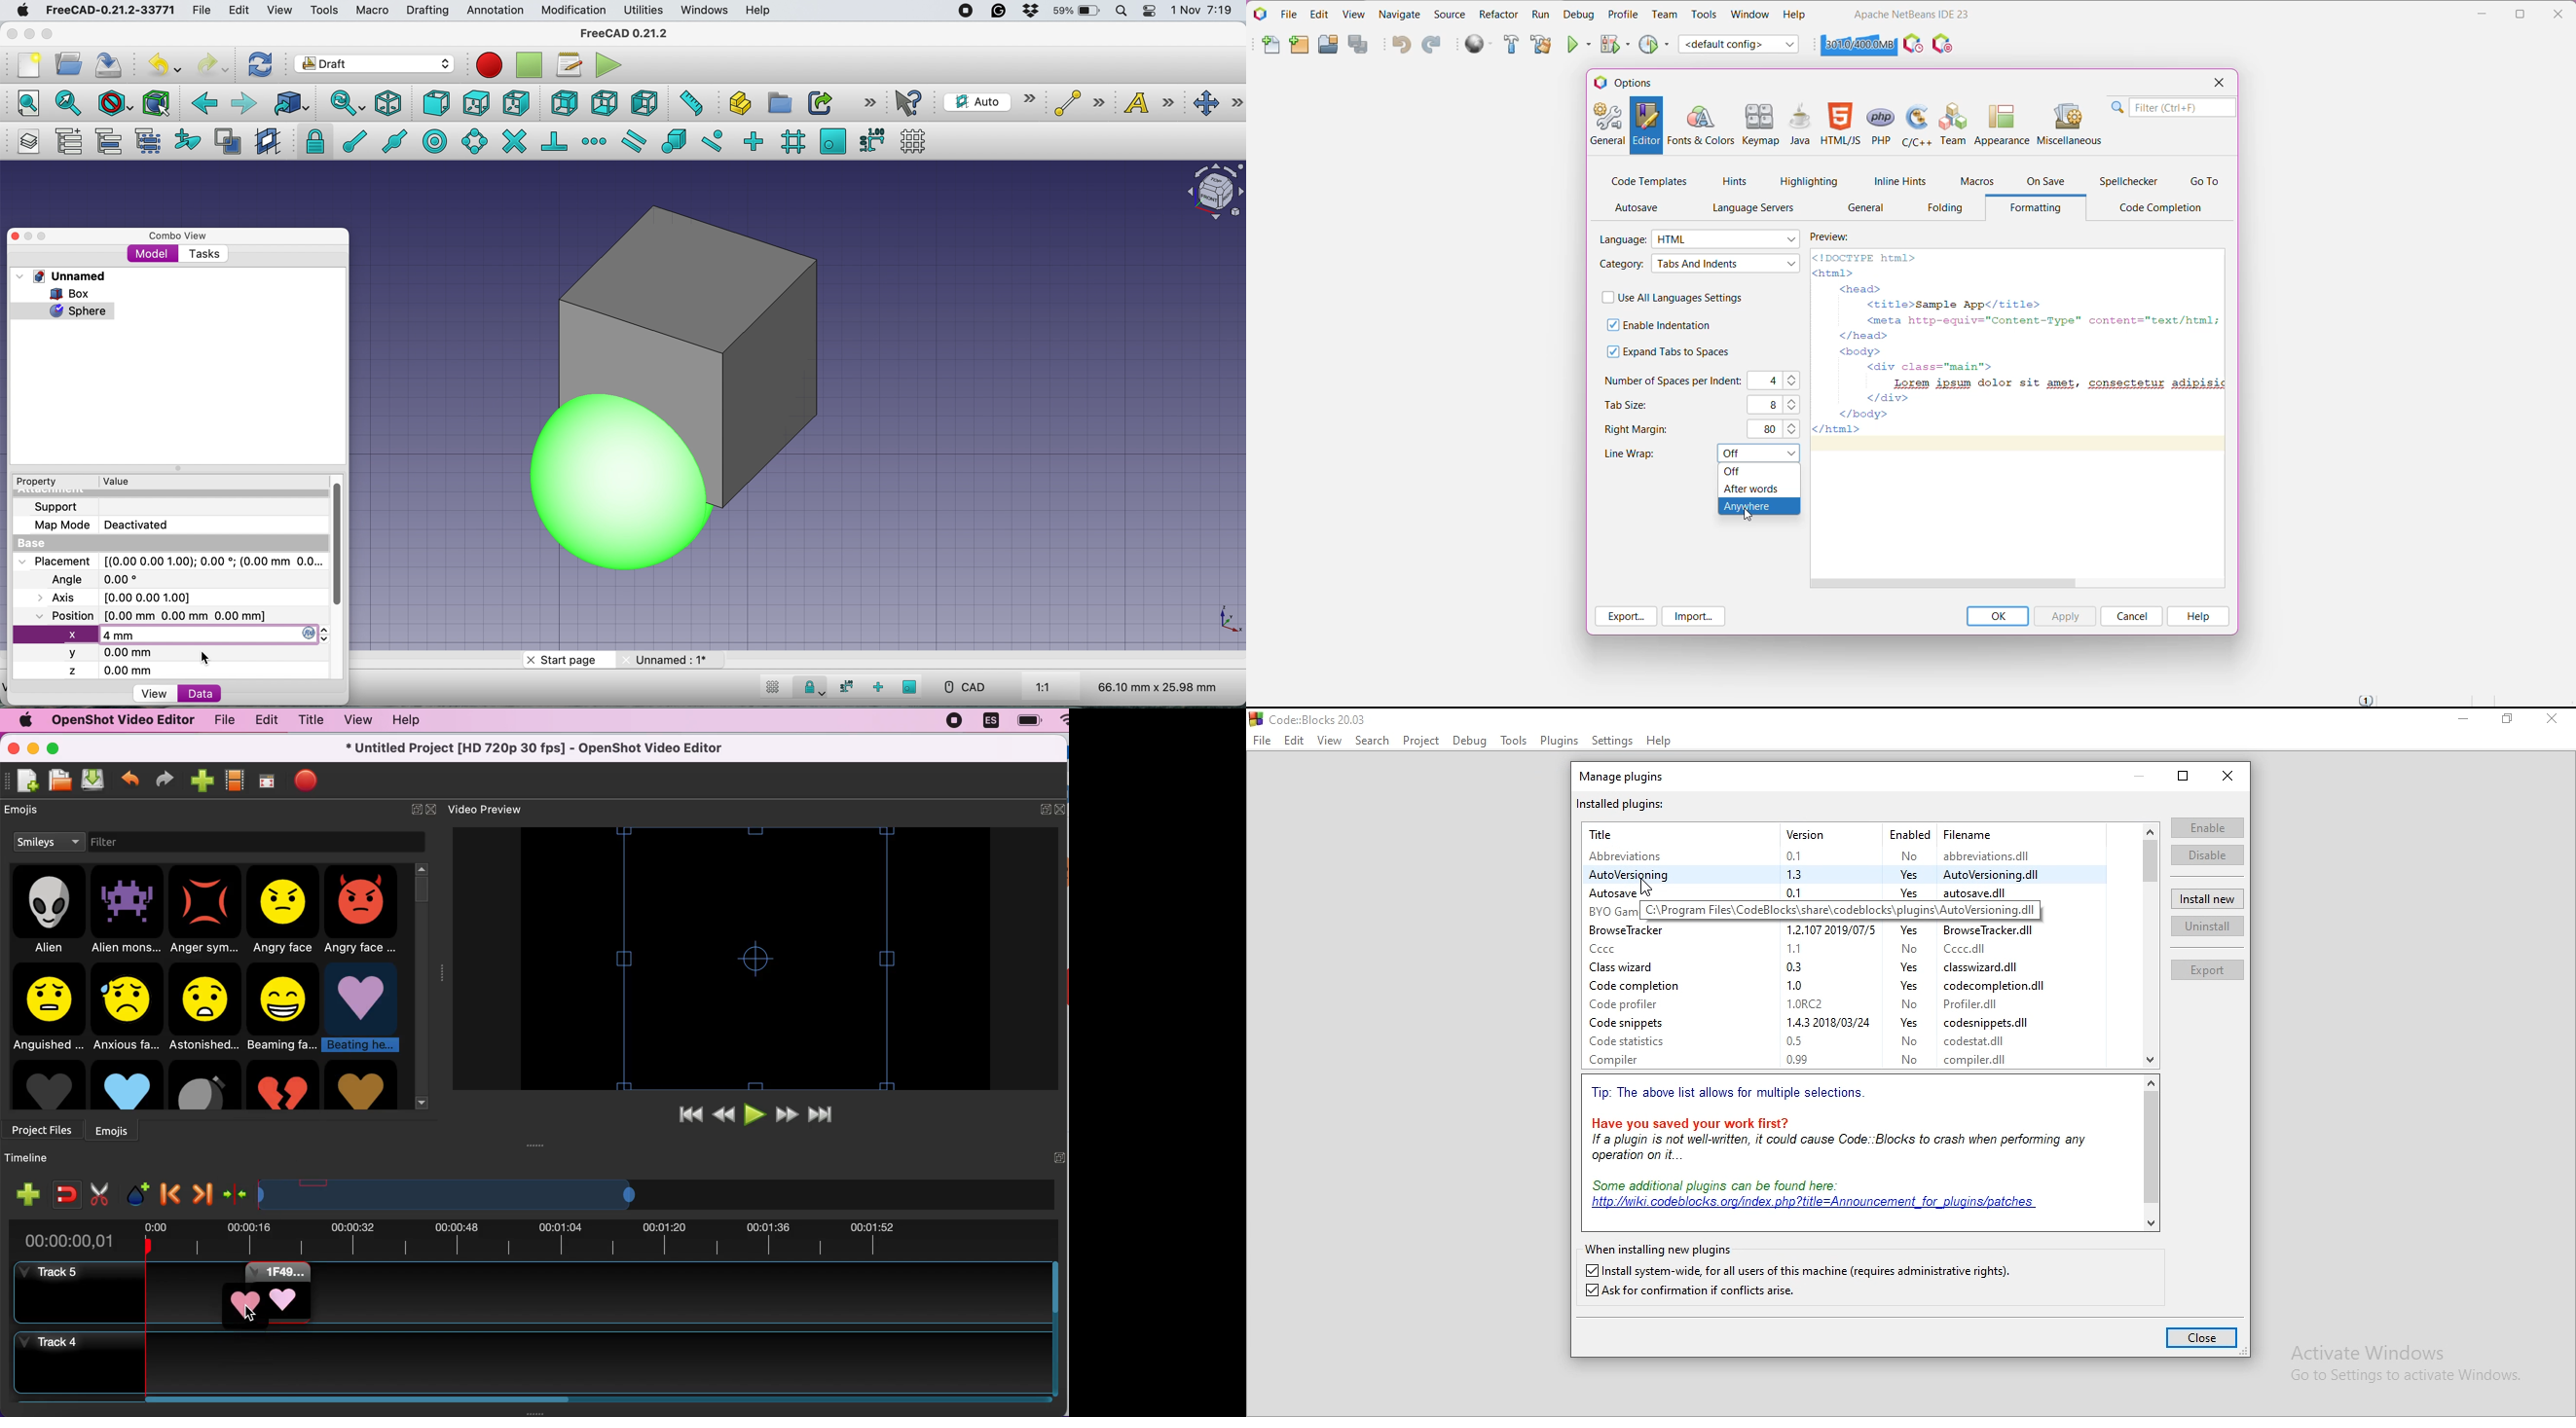  I want to click on Code completion, so click(1639, 986).